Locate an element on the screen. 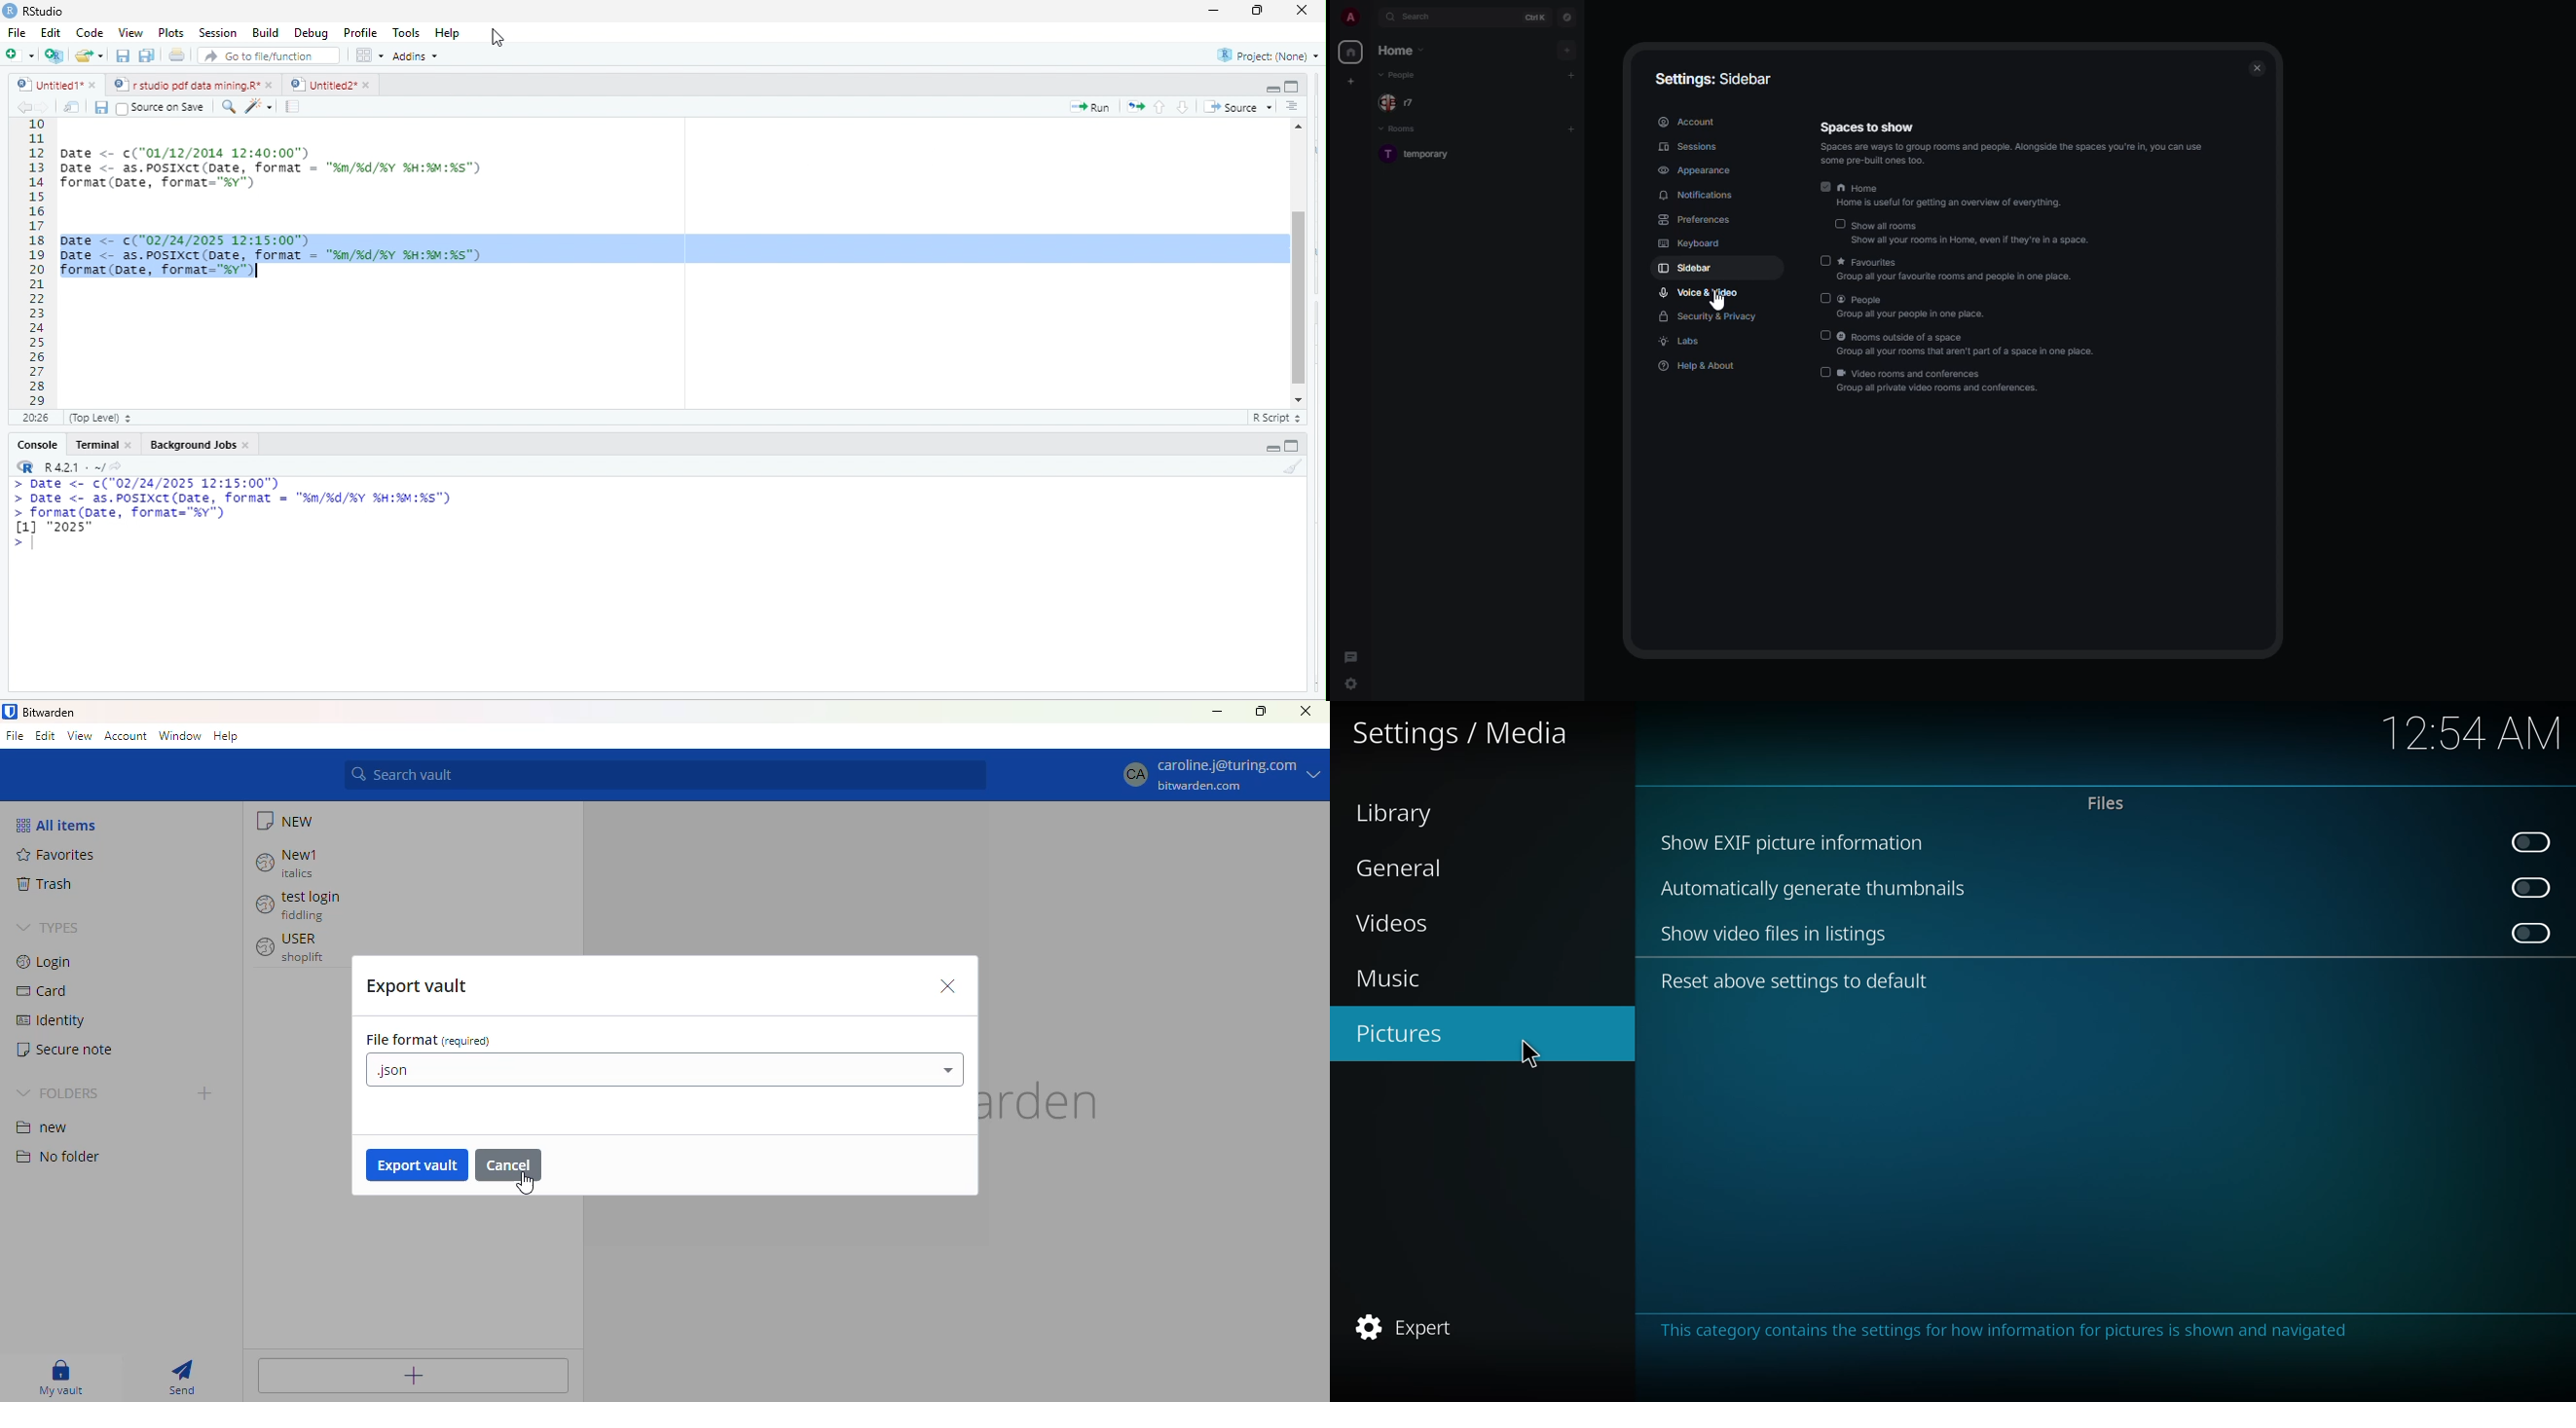  Help is located at coordinates (449, 34).